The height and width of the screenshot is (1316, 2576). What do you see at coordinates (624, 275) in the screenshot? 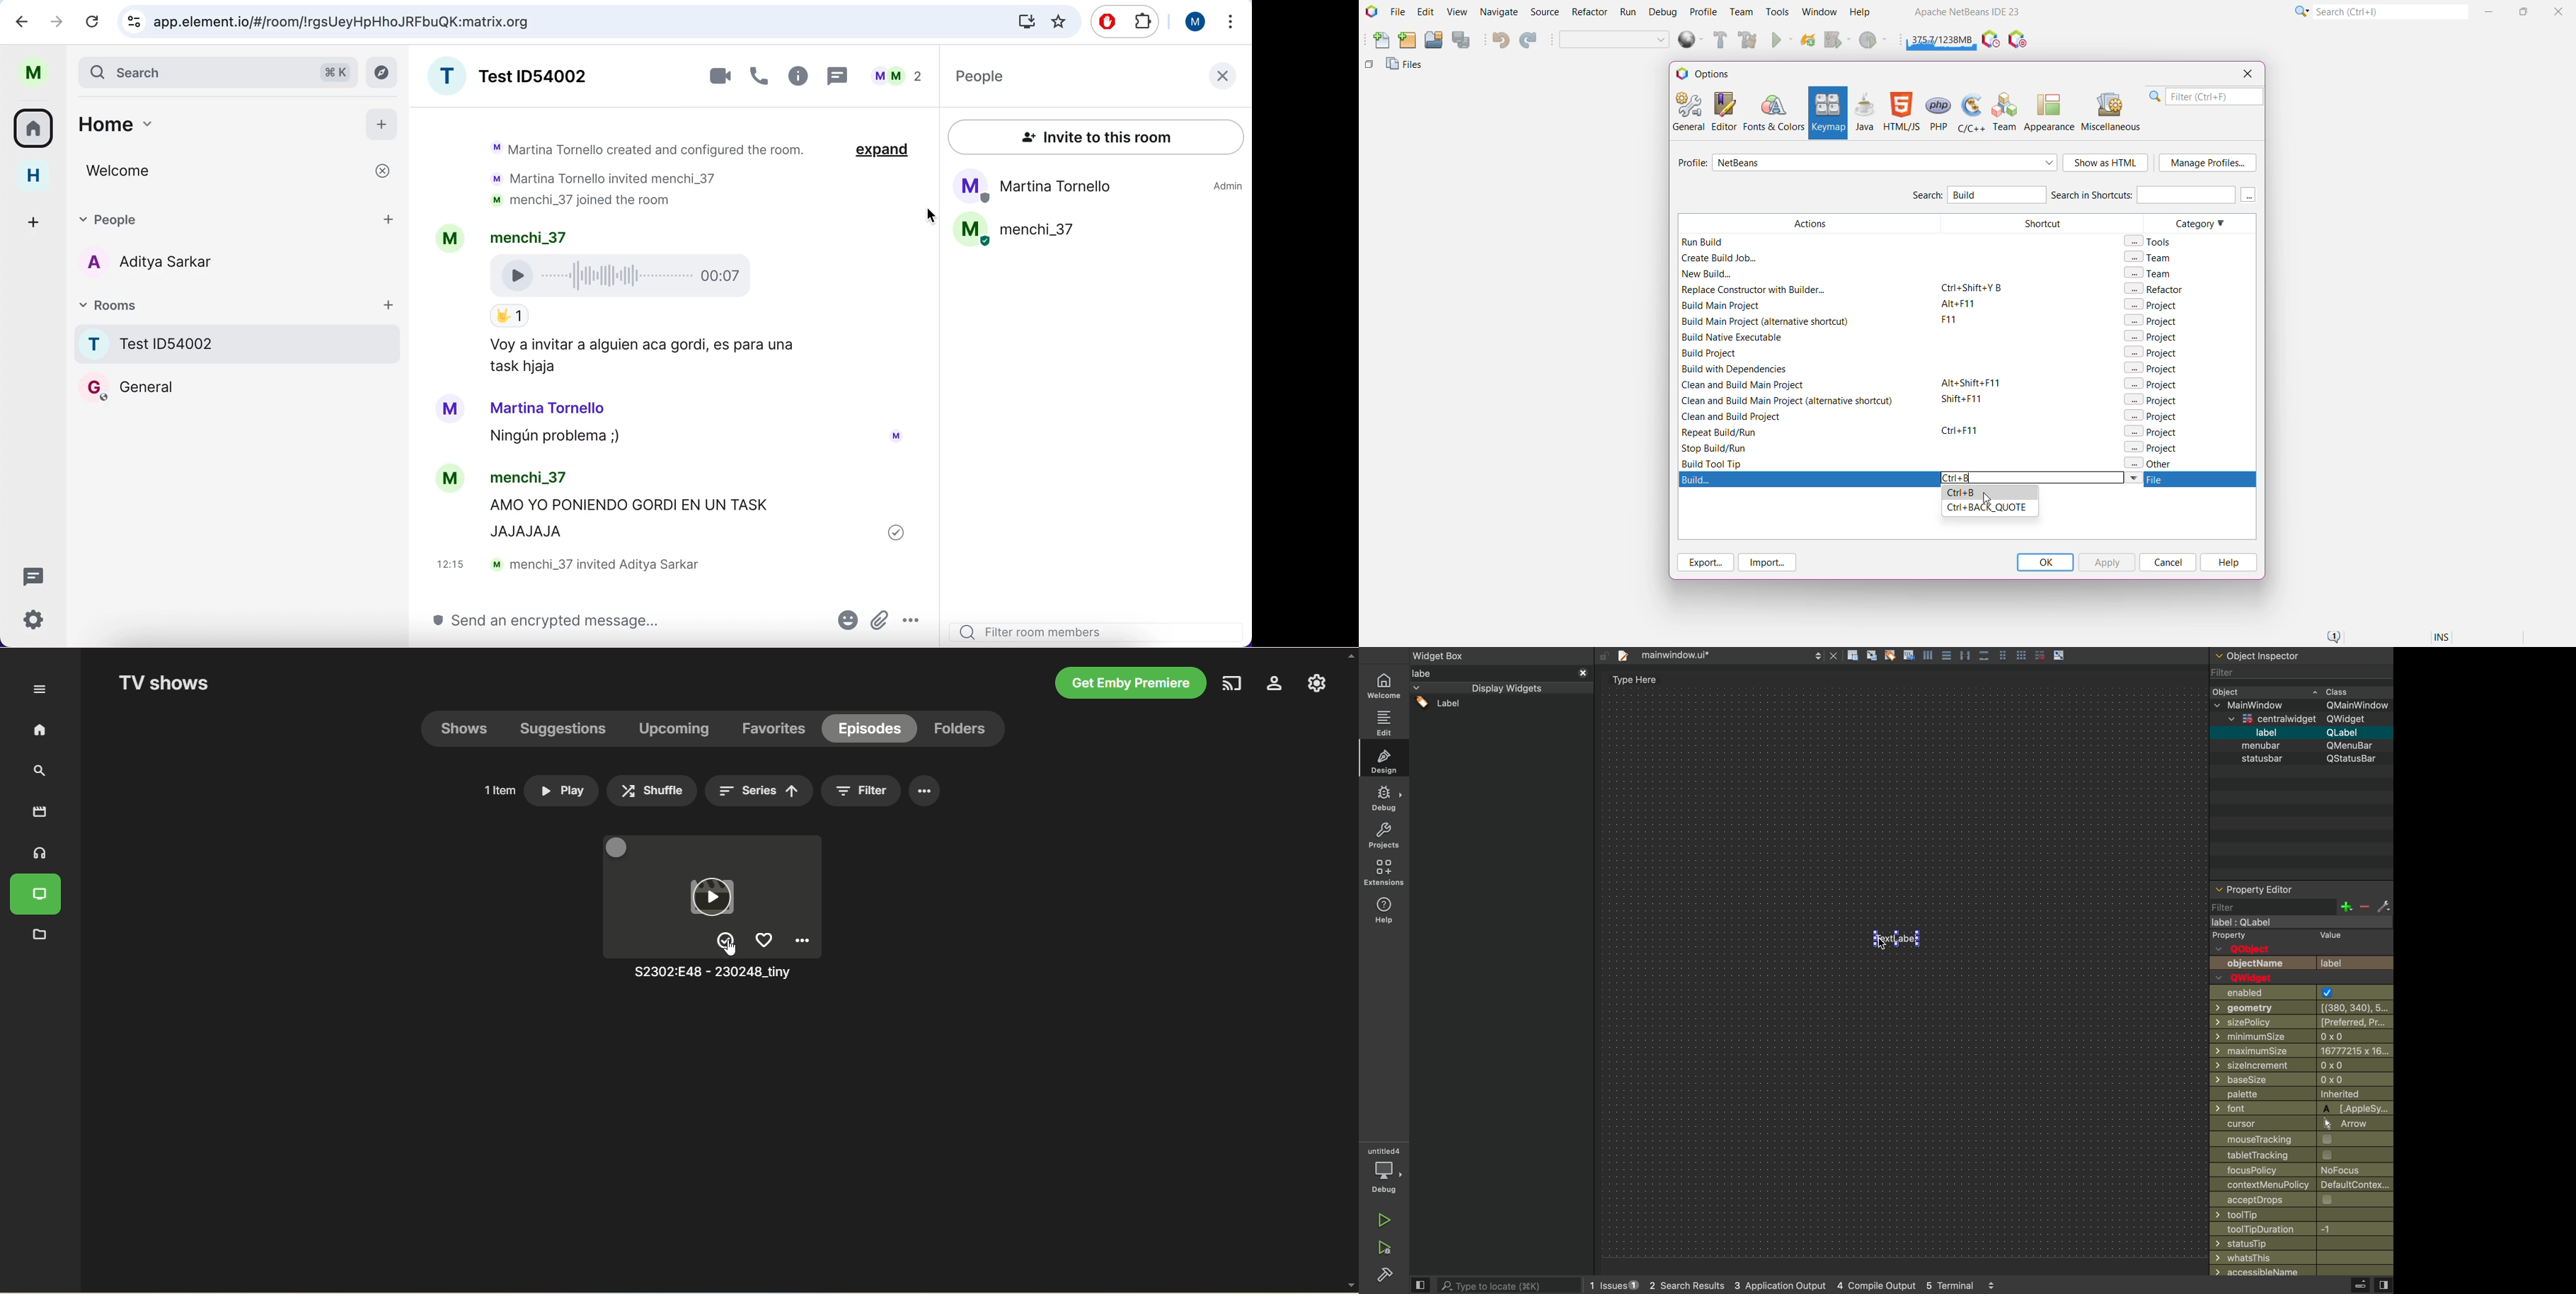
I see `Voice Recording` at bounding box center [624, 275].